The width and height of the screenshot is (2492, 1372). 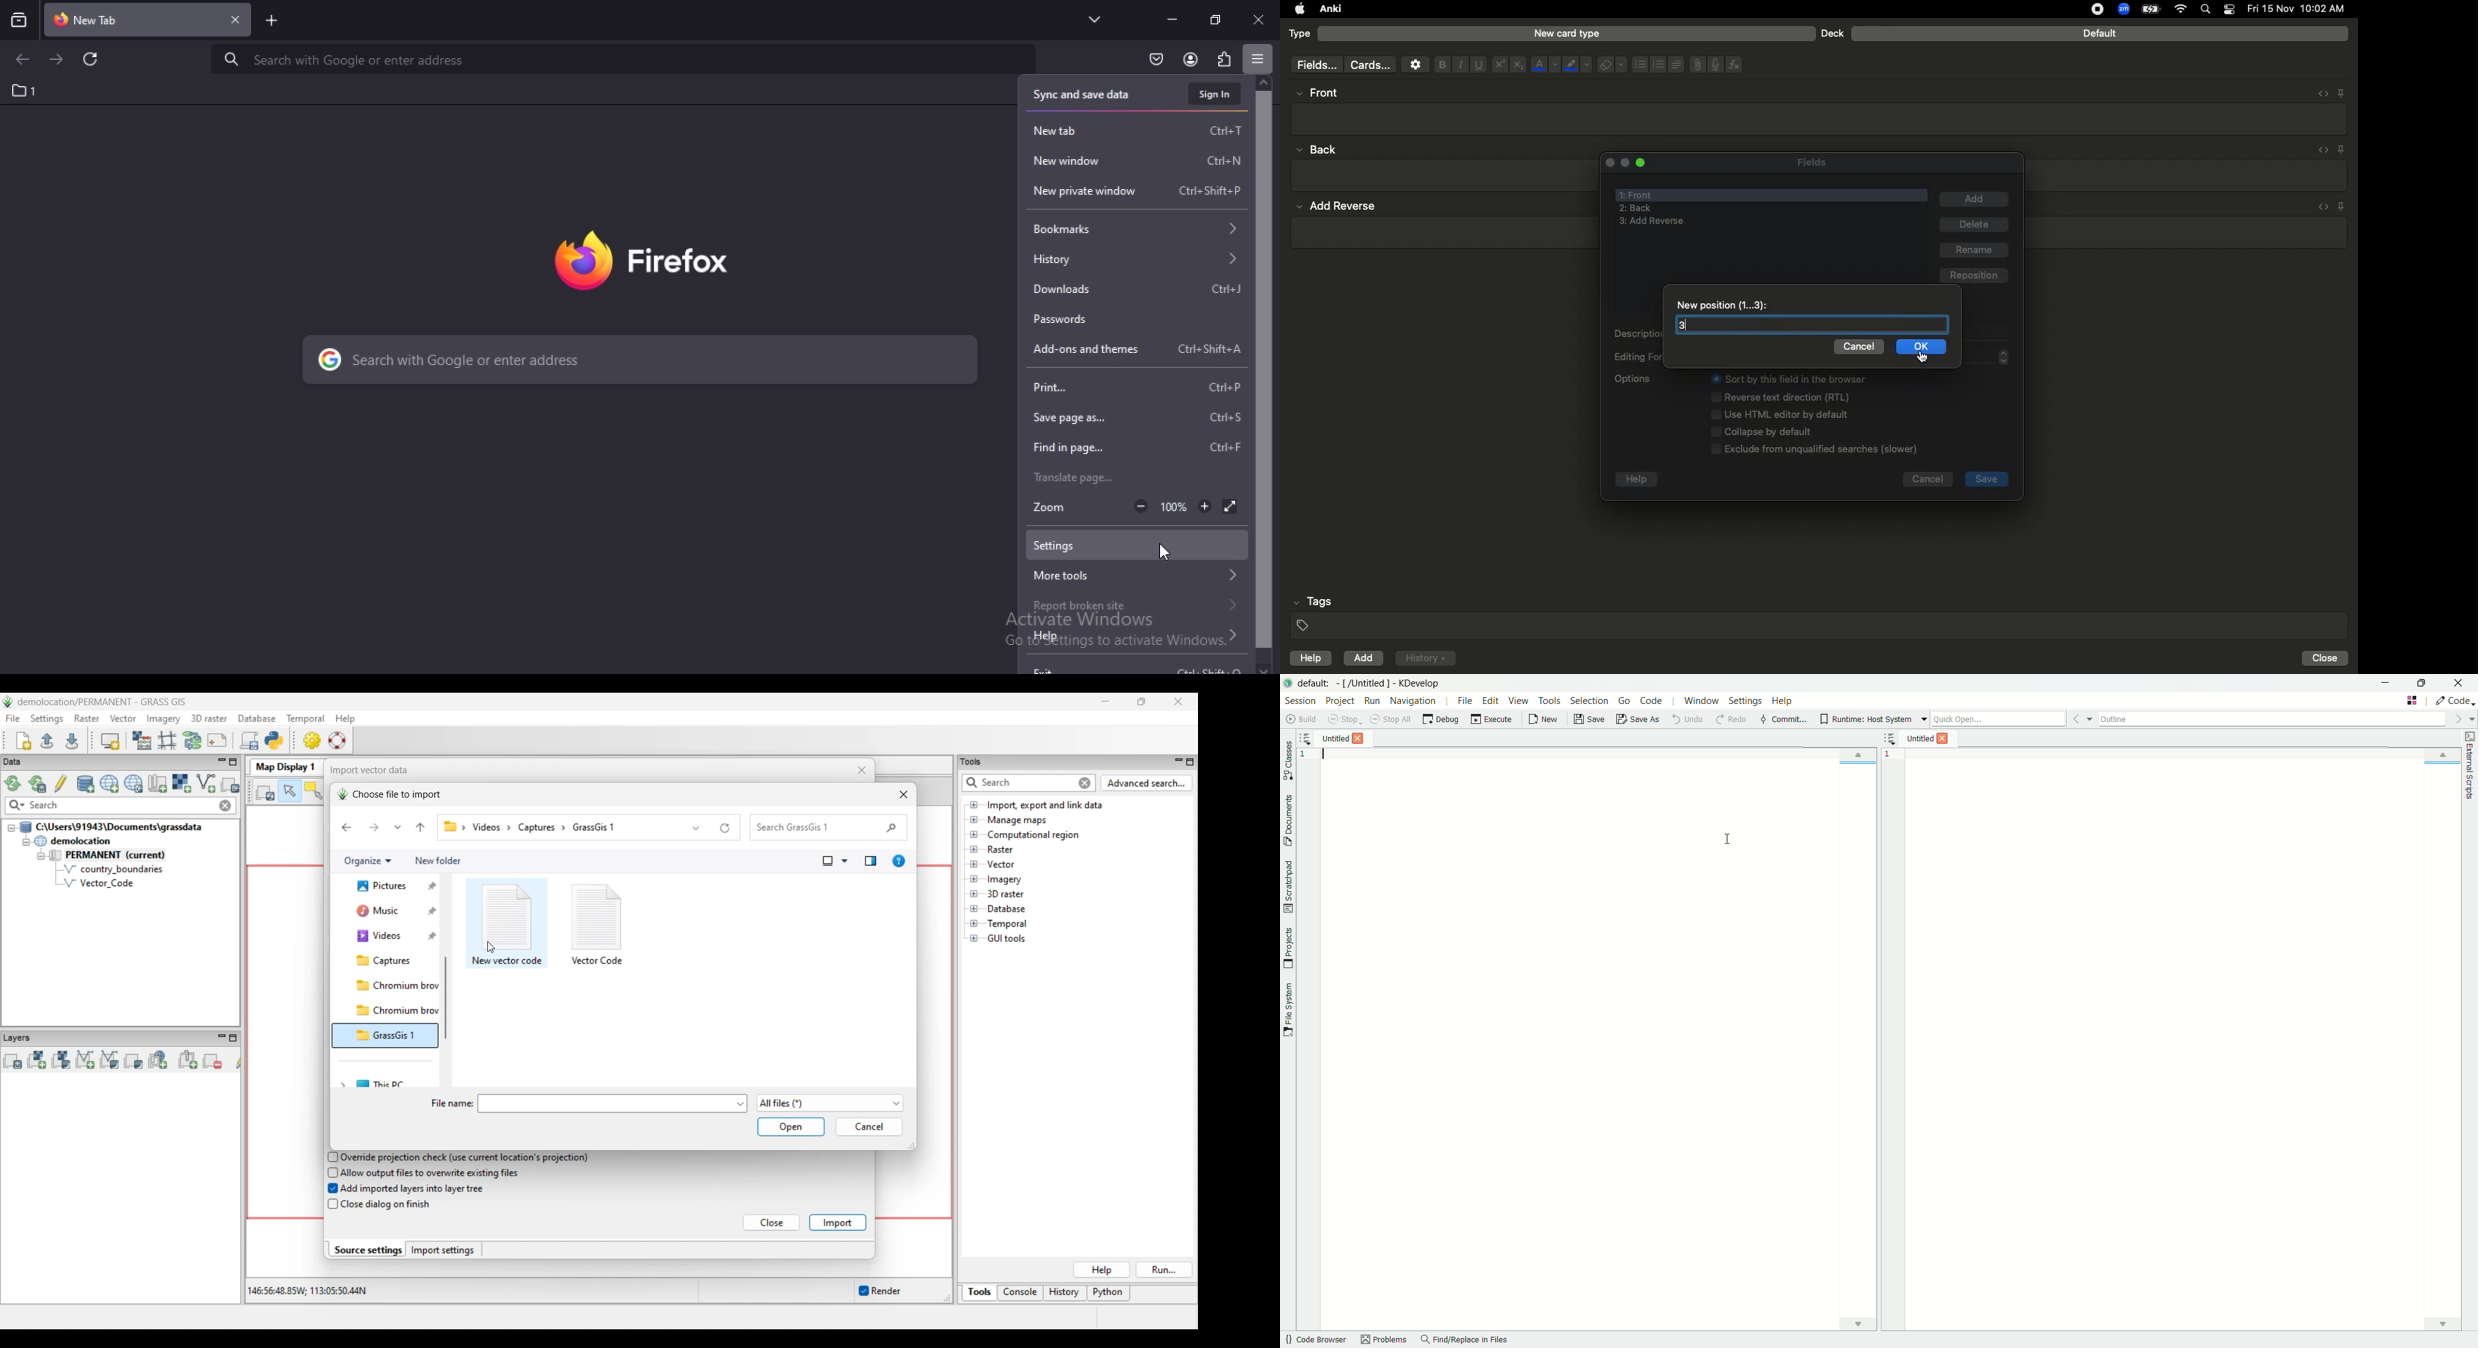 I want to click on search with google or enter address, so click(x=641, y=361).